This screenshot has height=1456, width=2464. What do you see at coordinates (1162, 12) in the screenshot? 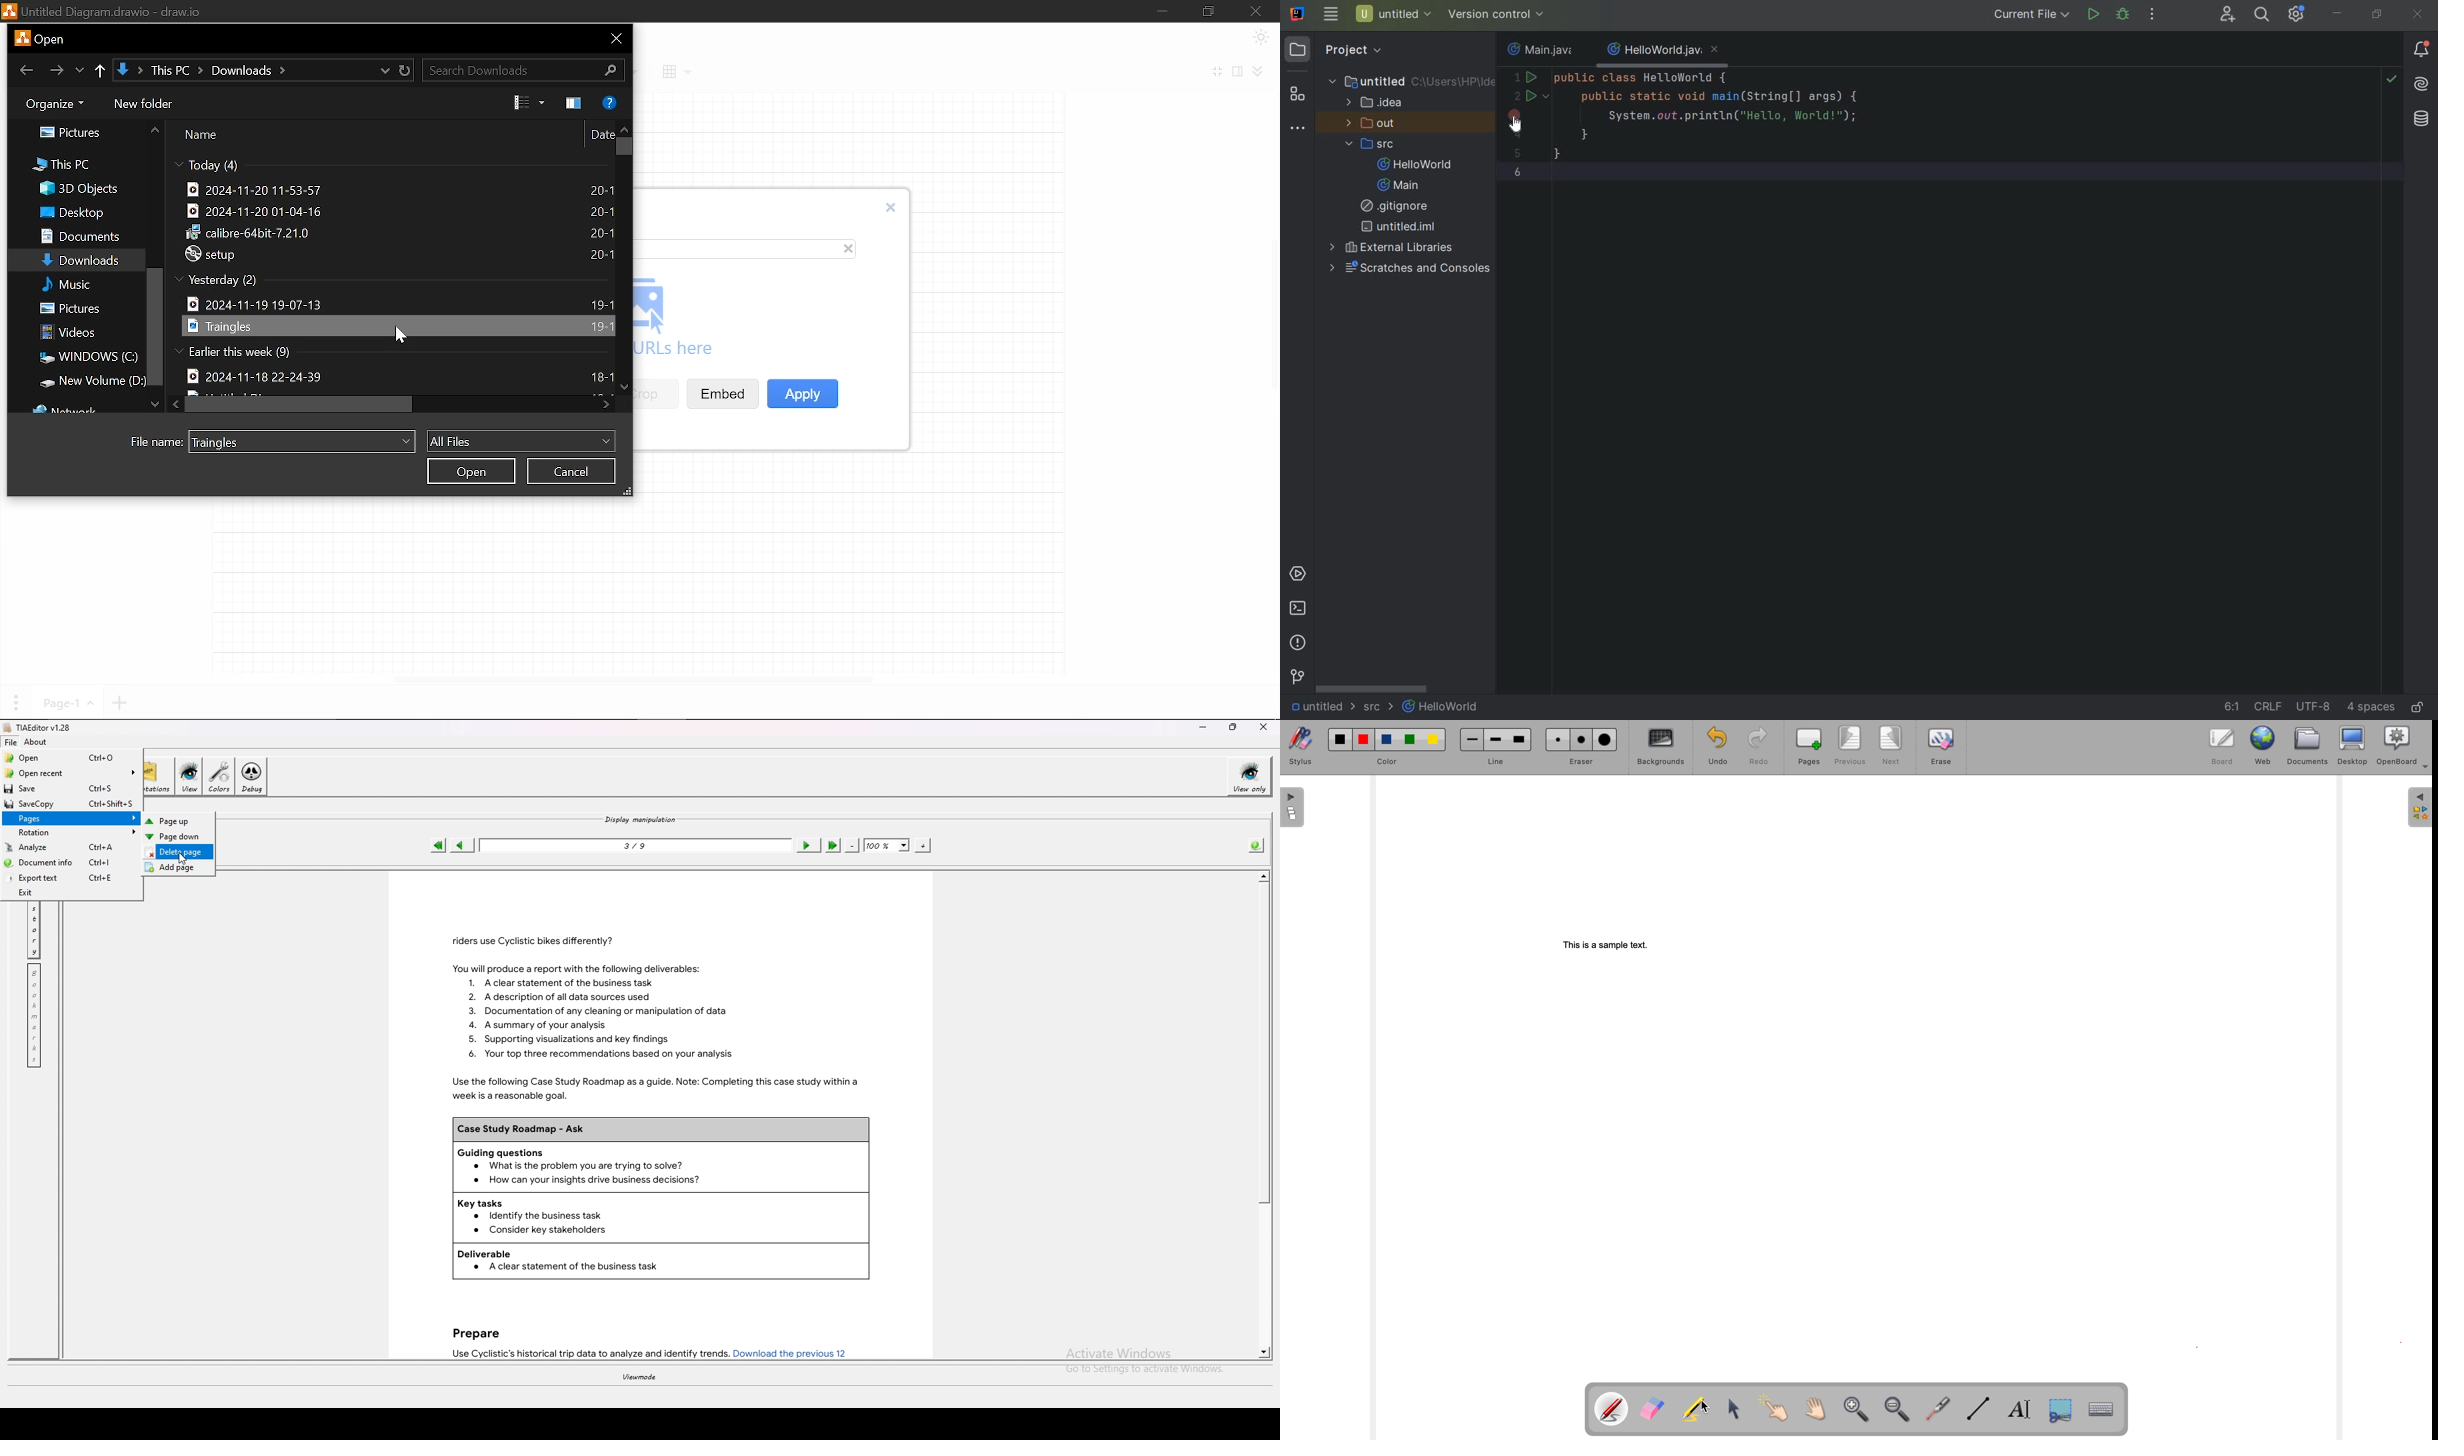
I see `Minimize` at bounding box center [1162, 12].